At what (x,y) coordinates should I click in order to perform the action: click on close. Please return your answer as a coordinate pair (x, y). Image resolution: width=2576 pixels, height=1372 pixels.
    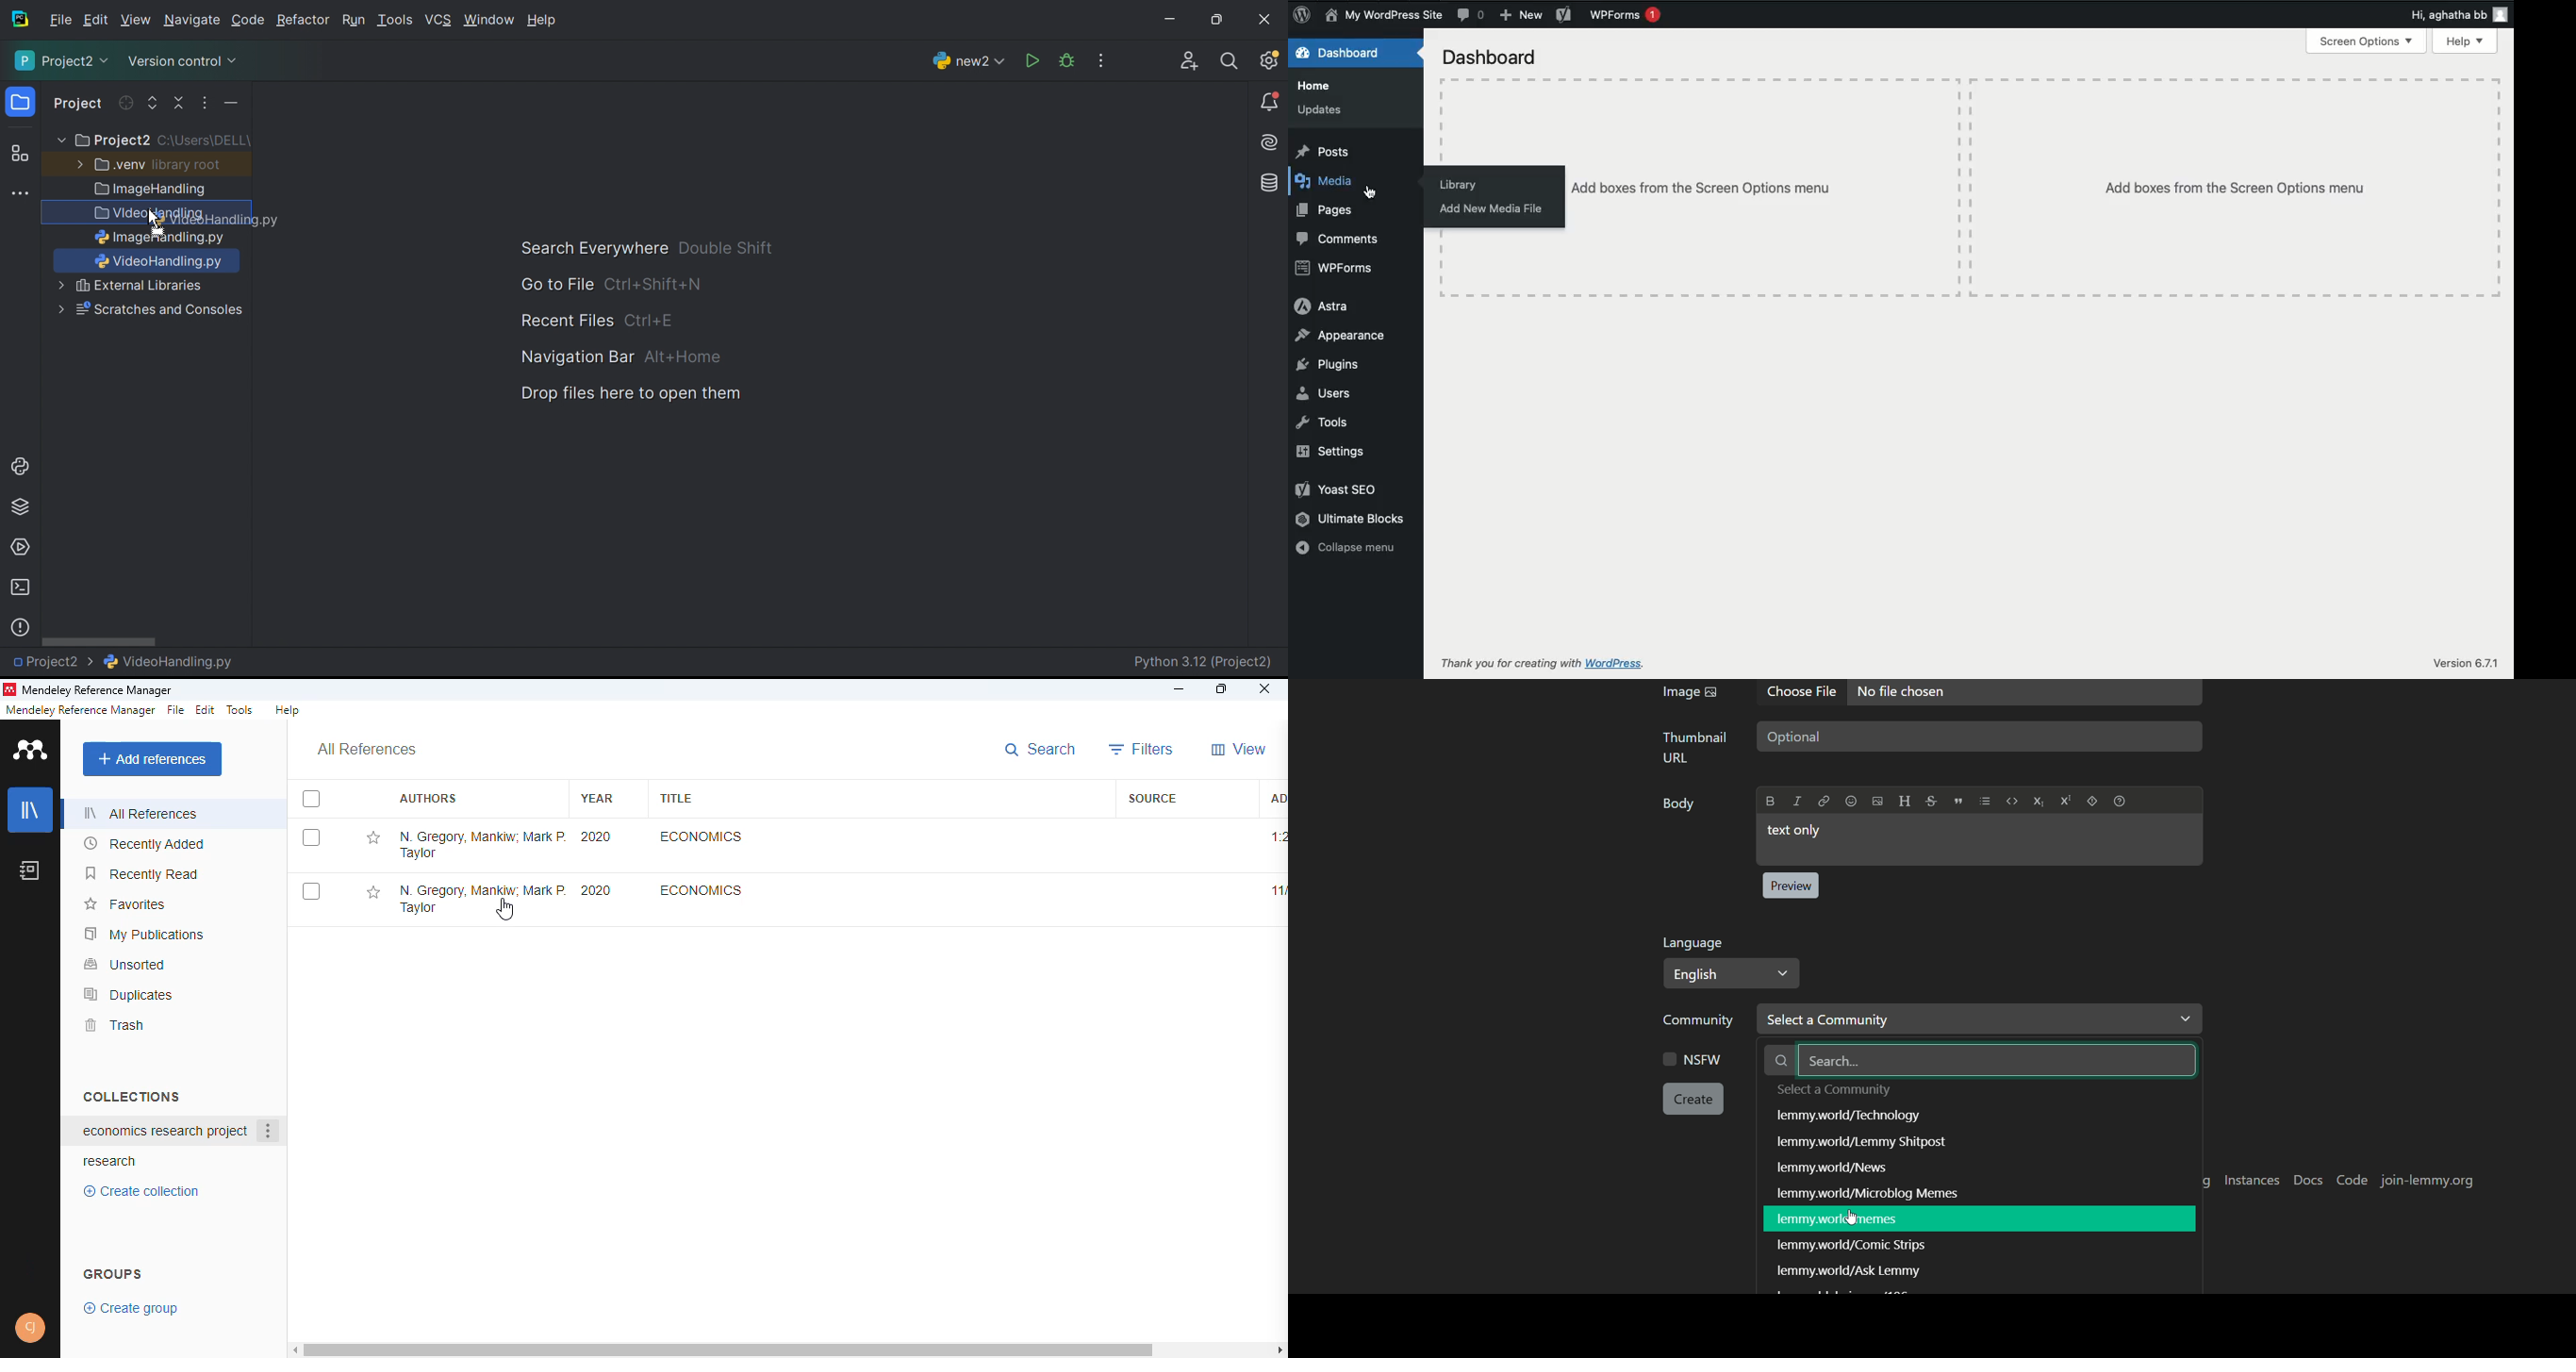
    Looking at the image, I should click on (1264, 690).